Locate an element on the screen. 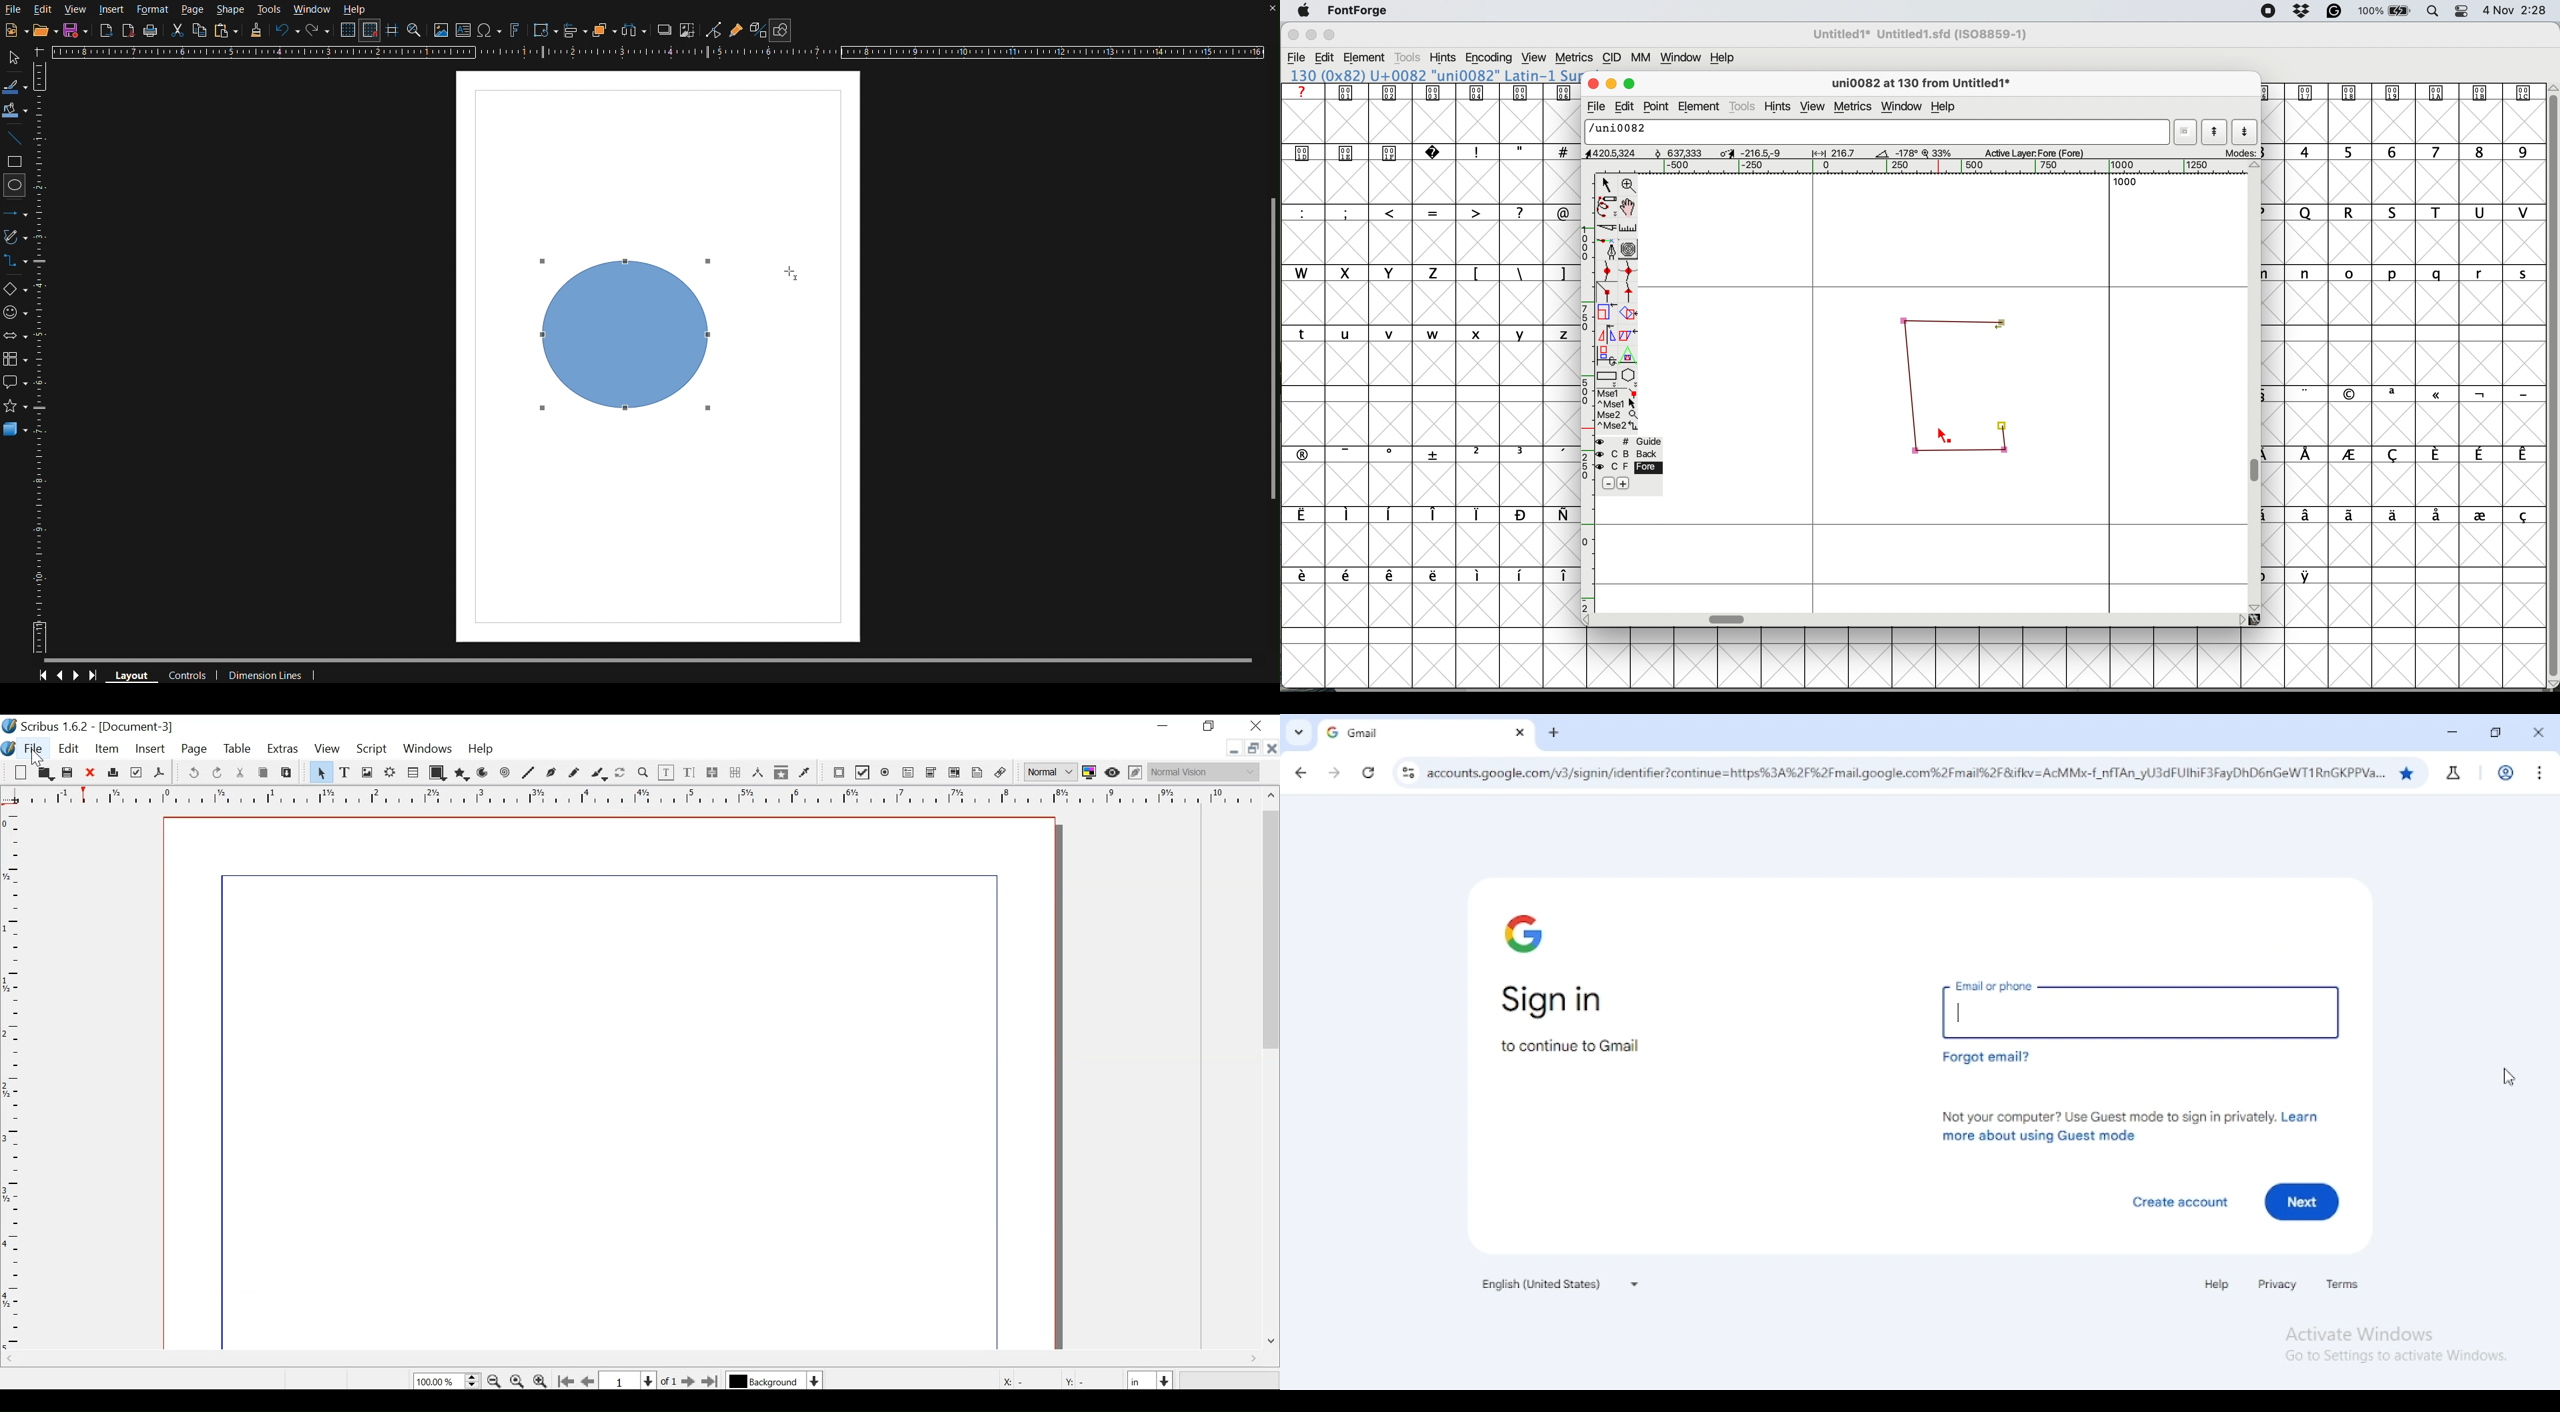  minimize file is located at coordinates (1231, 749).